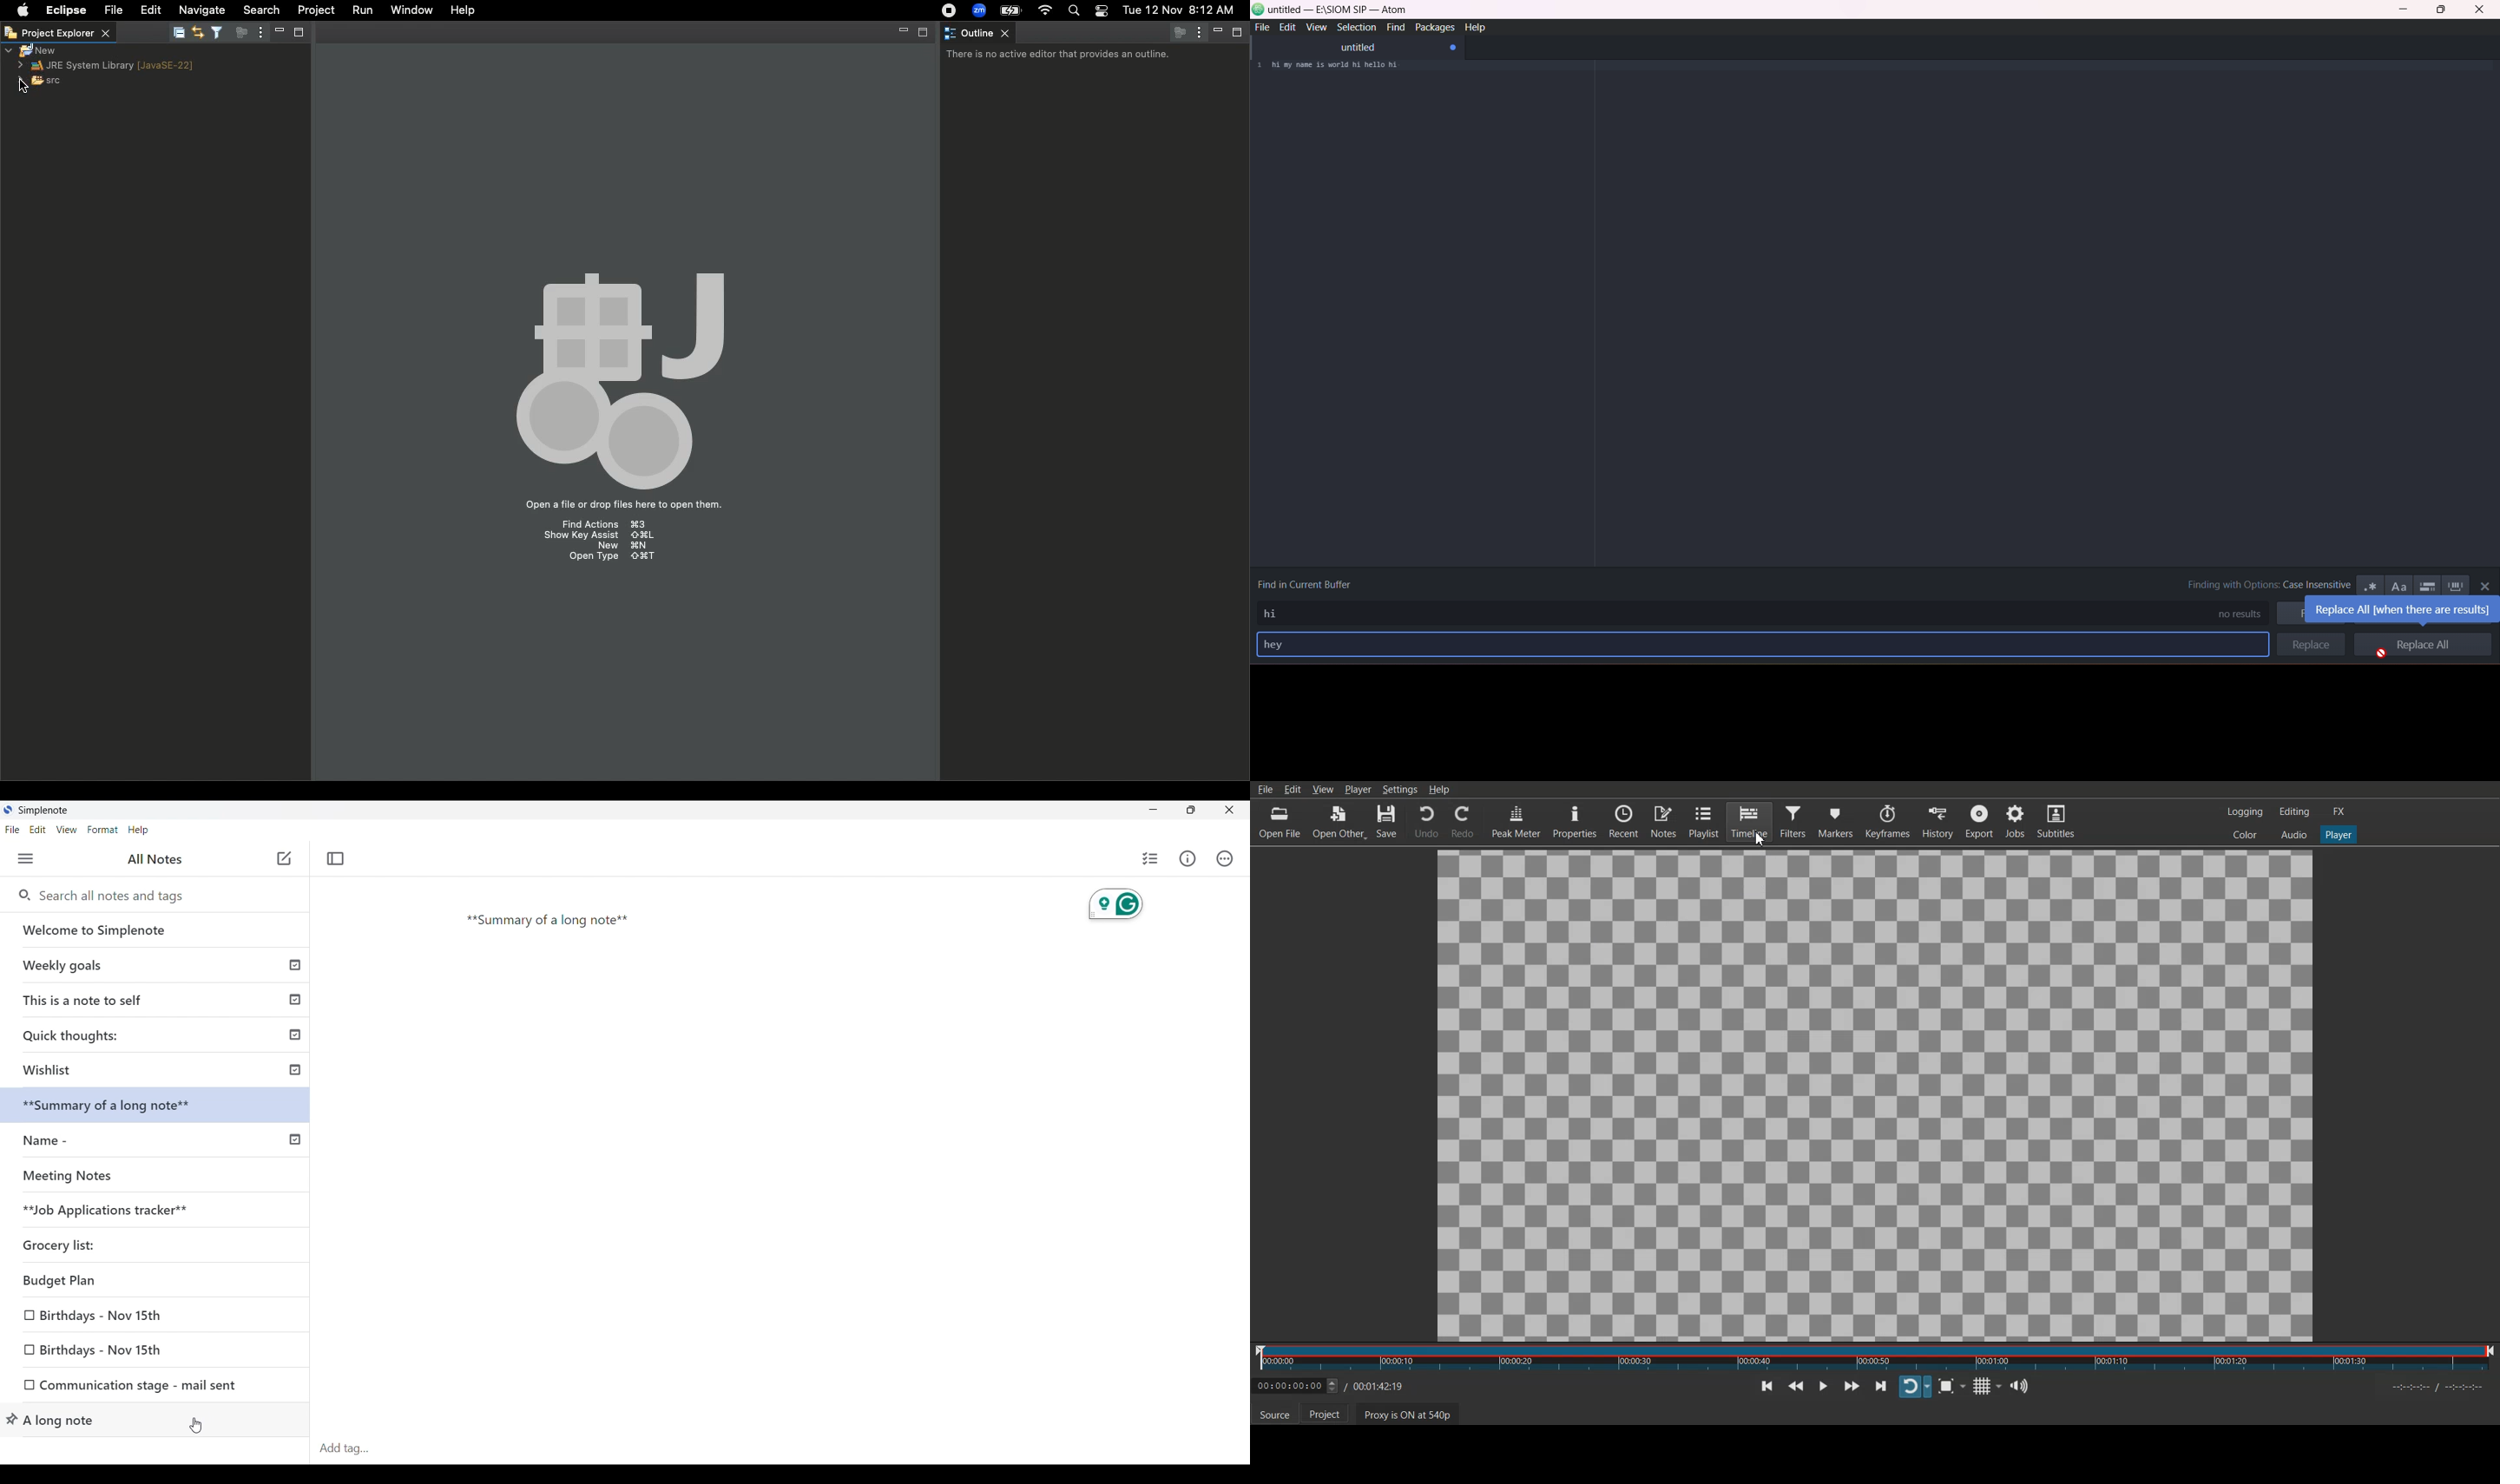 This screenshot has width=2520, height=1484. Describe the element at coordinates (1281, 822) in the screenshot. I see `Open File` at that location.